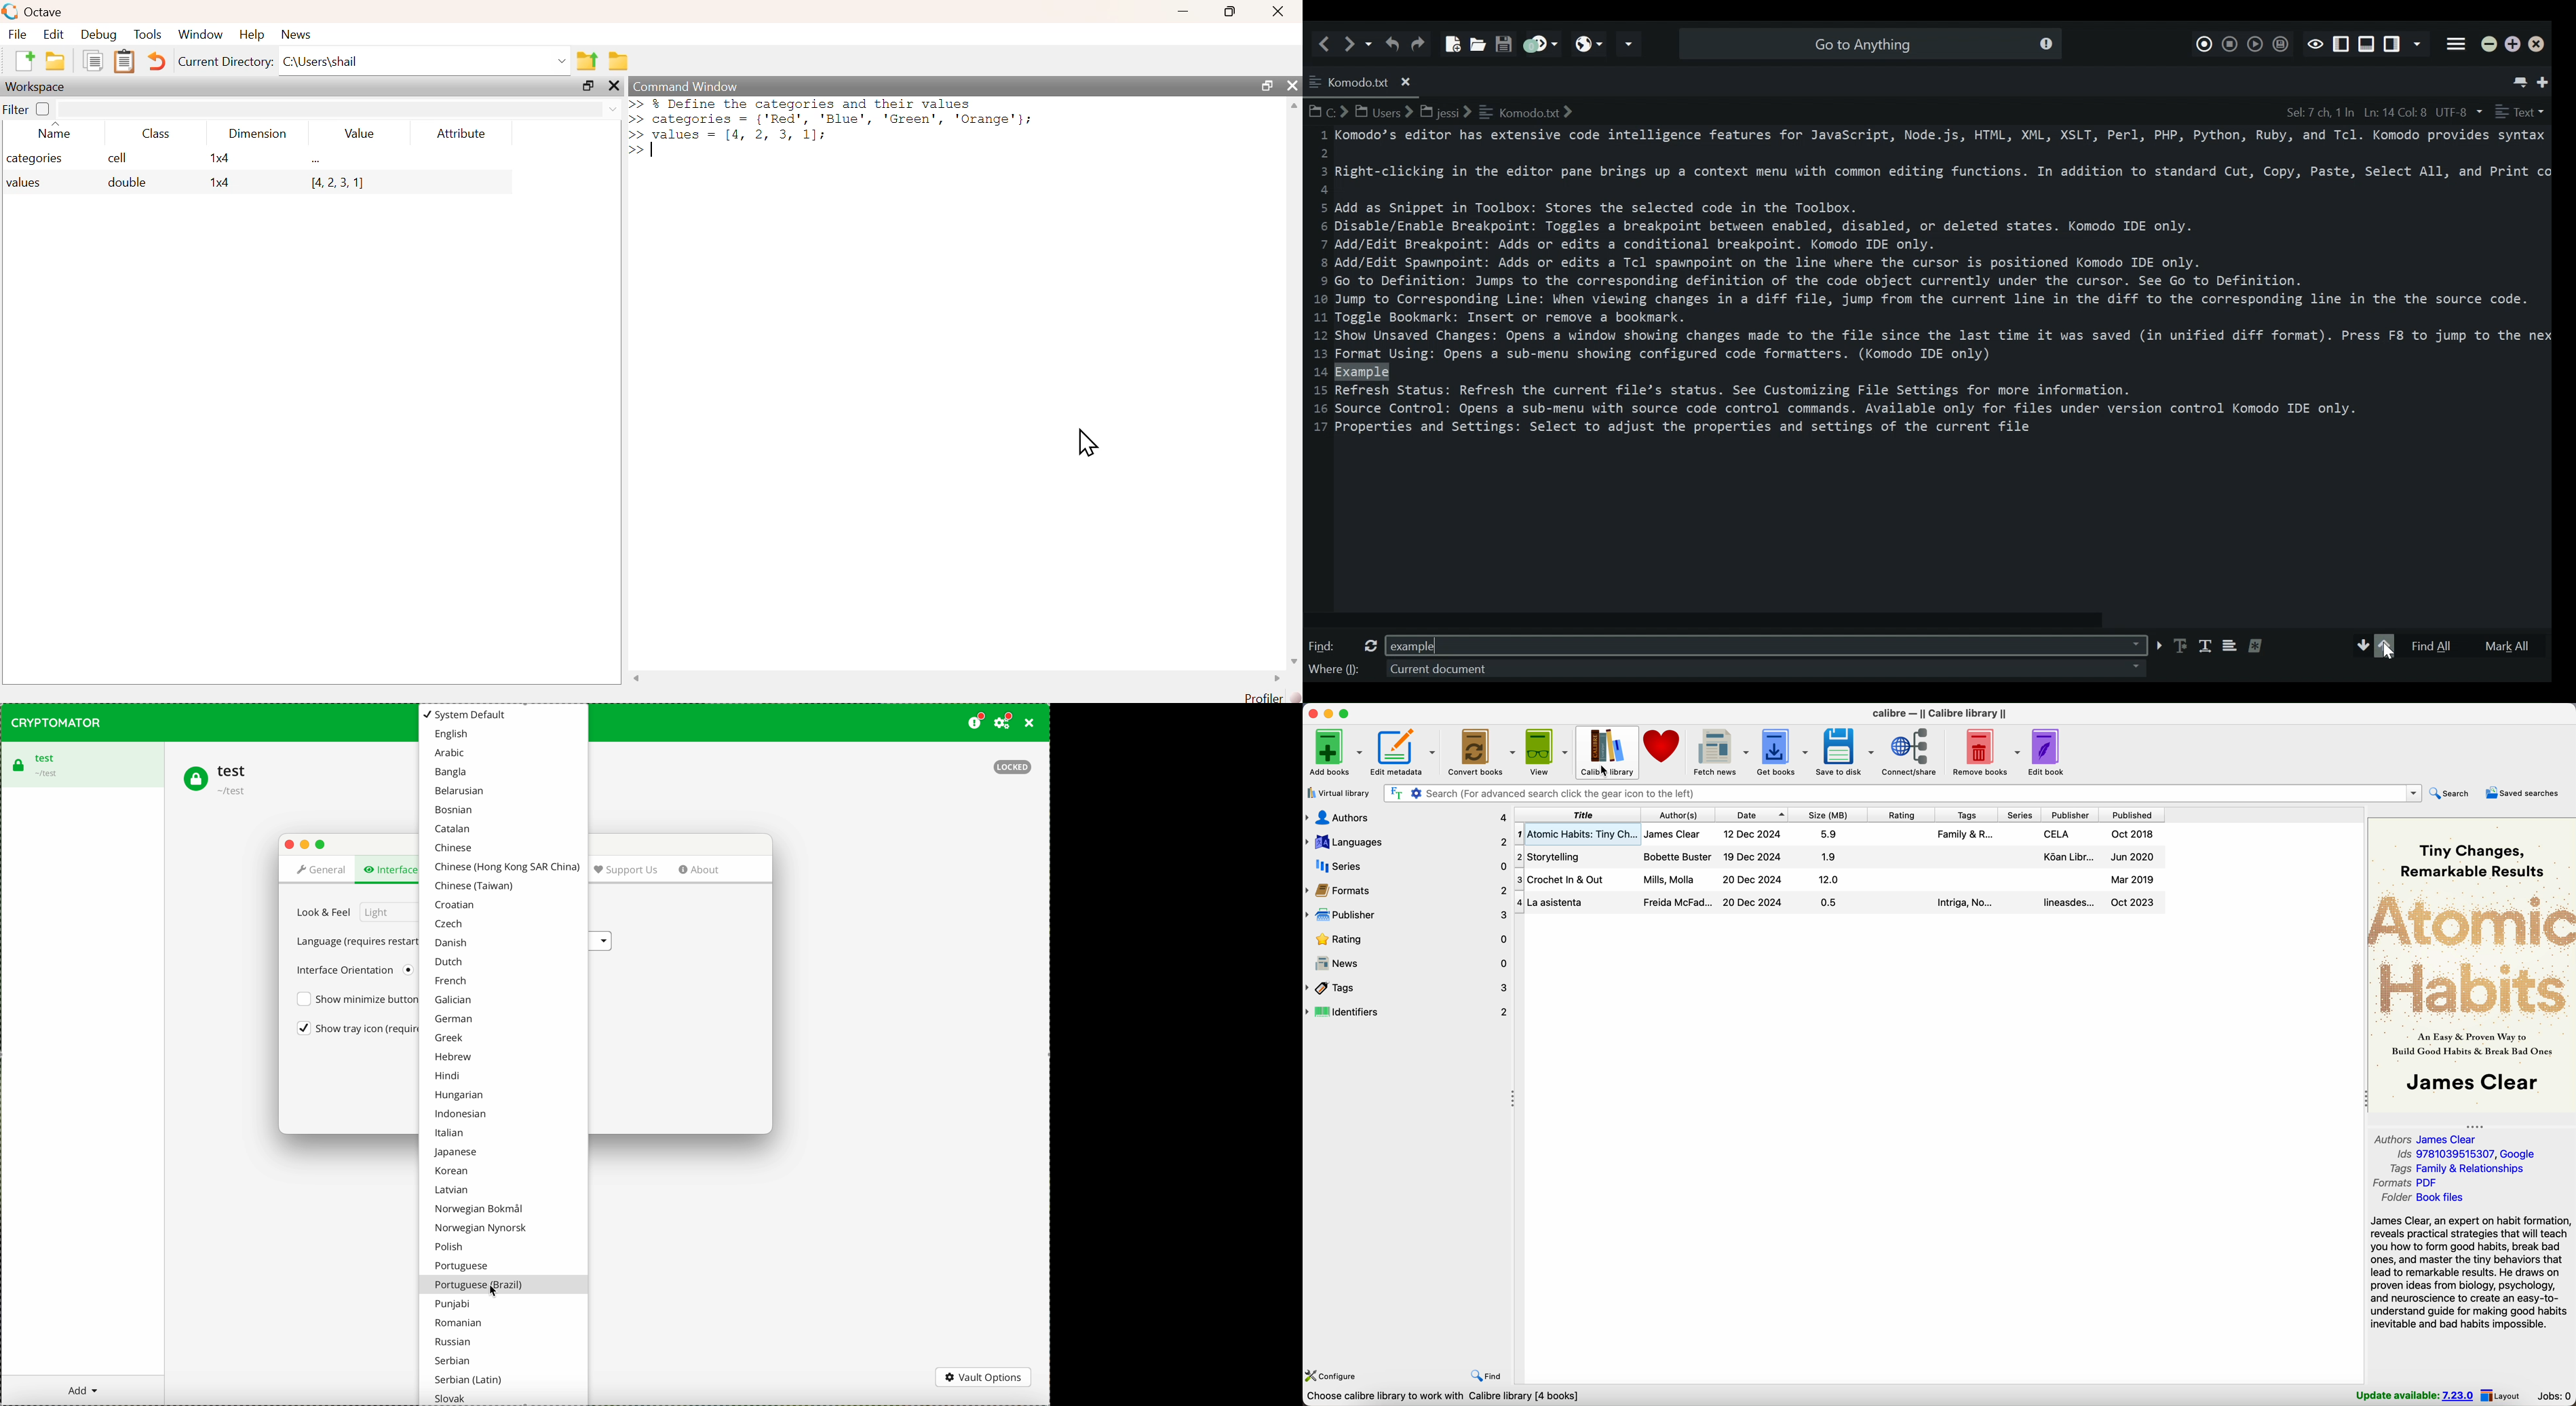  What do you see at coordinates (128, 182) in the screenshot?
I see `double` at bounding box center [128, 182].